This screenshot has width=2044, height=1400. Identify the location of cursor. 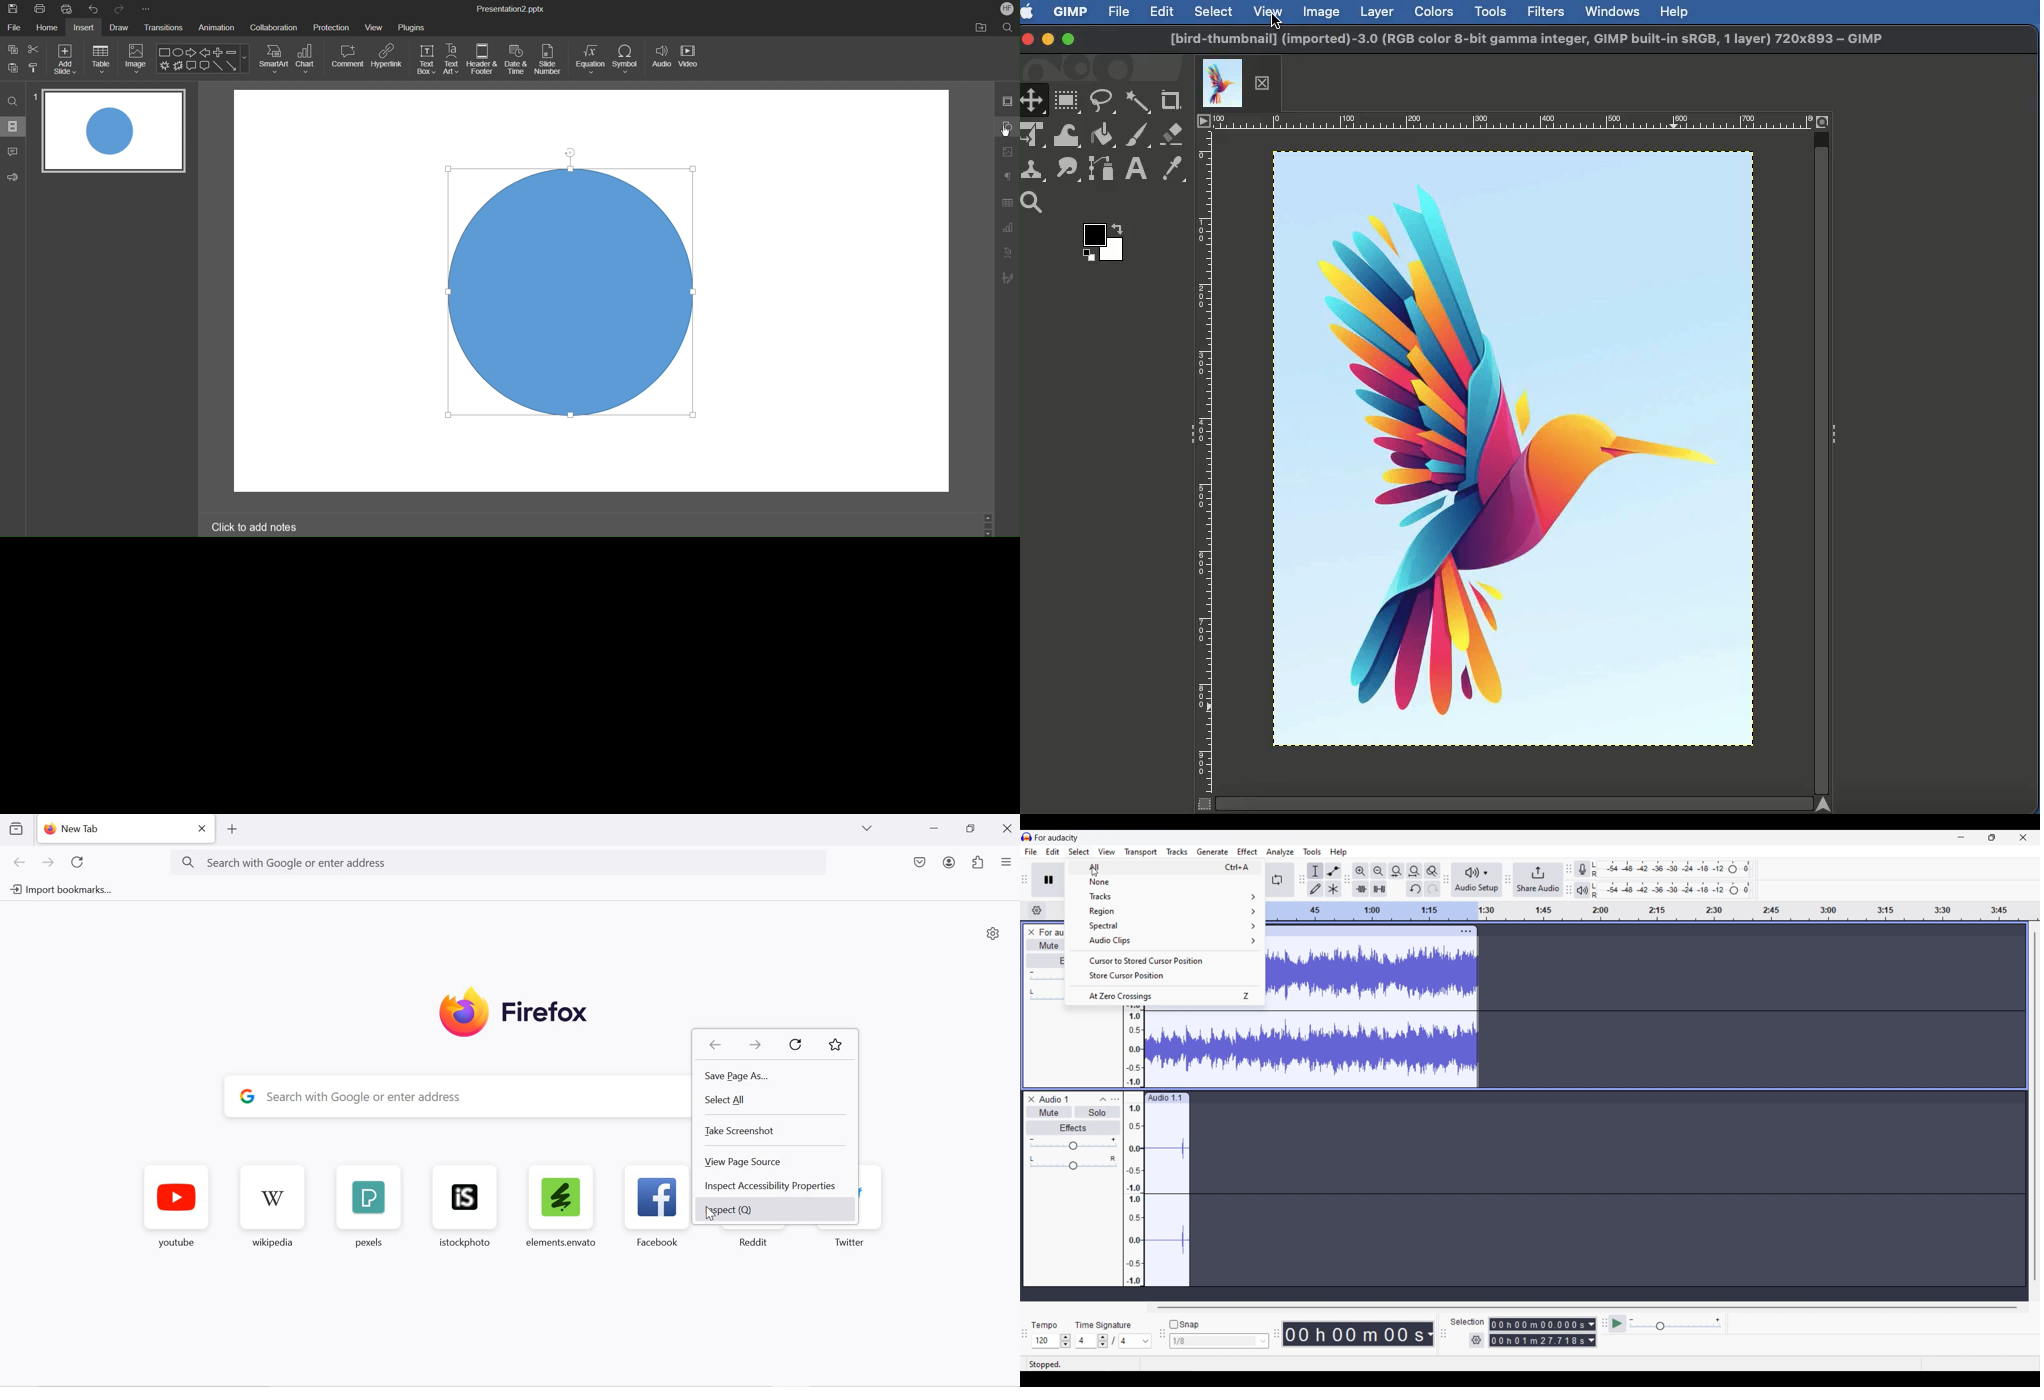
(710, 1216).